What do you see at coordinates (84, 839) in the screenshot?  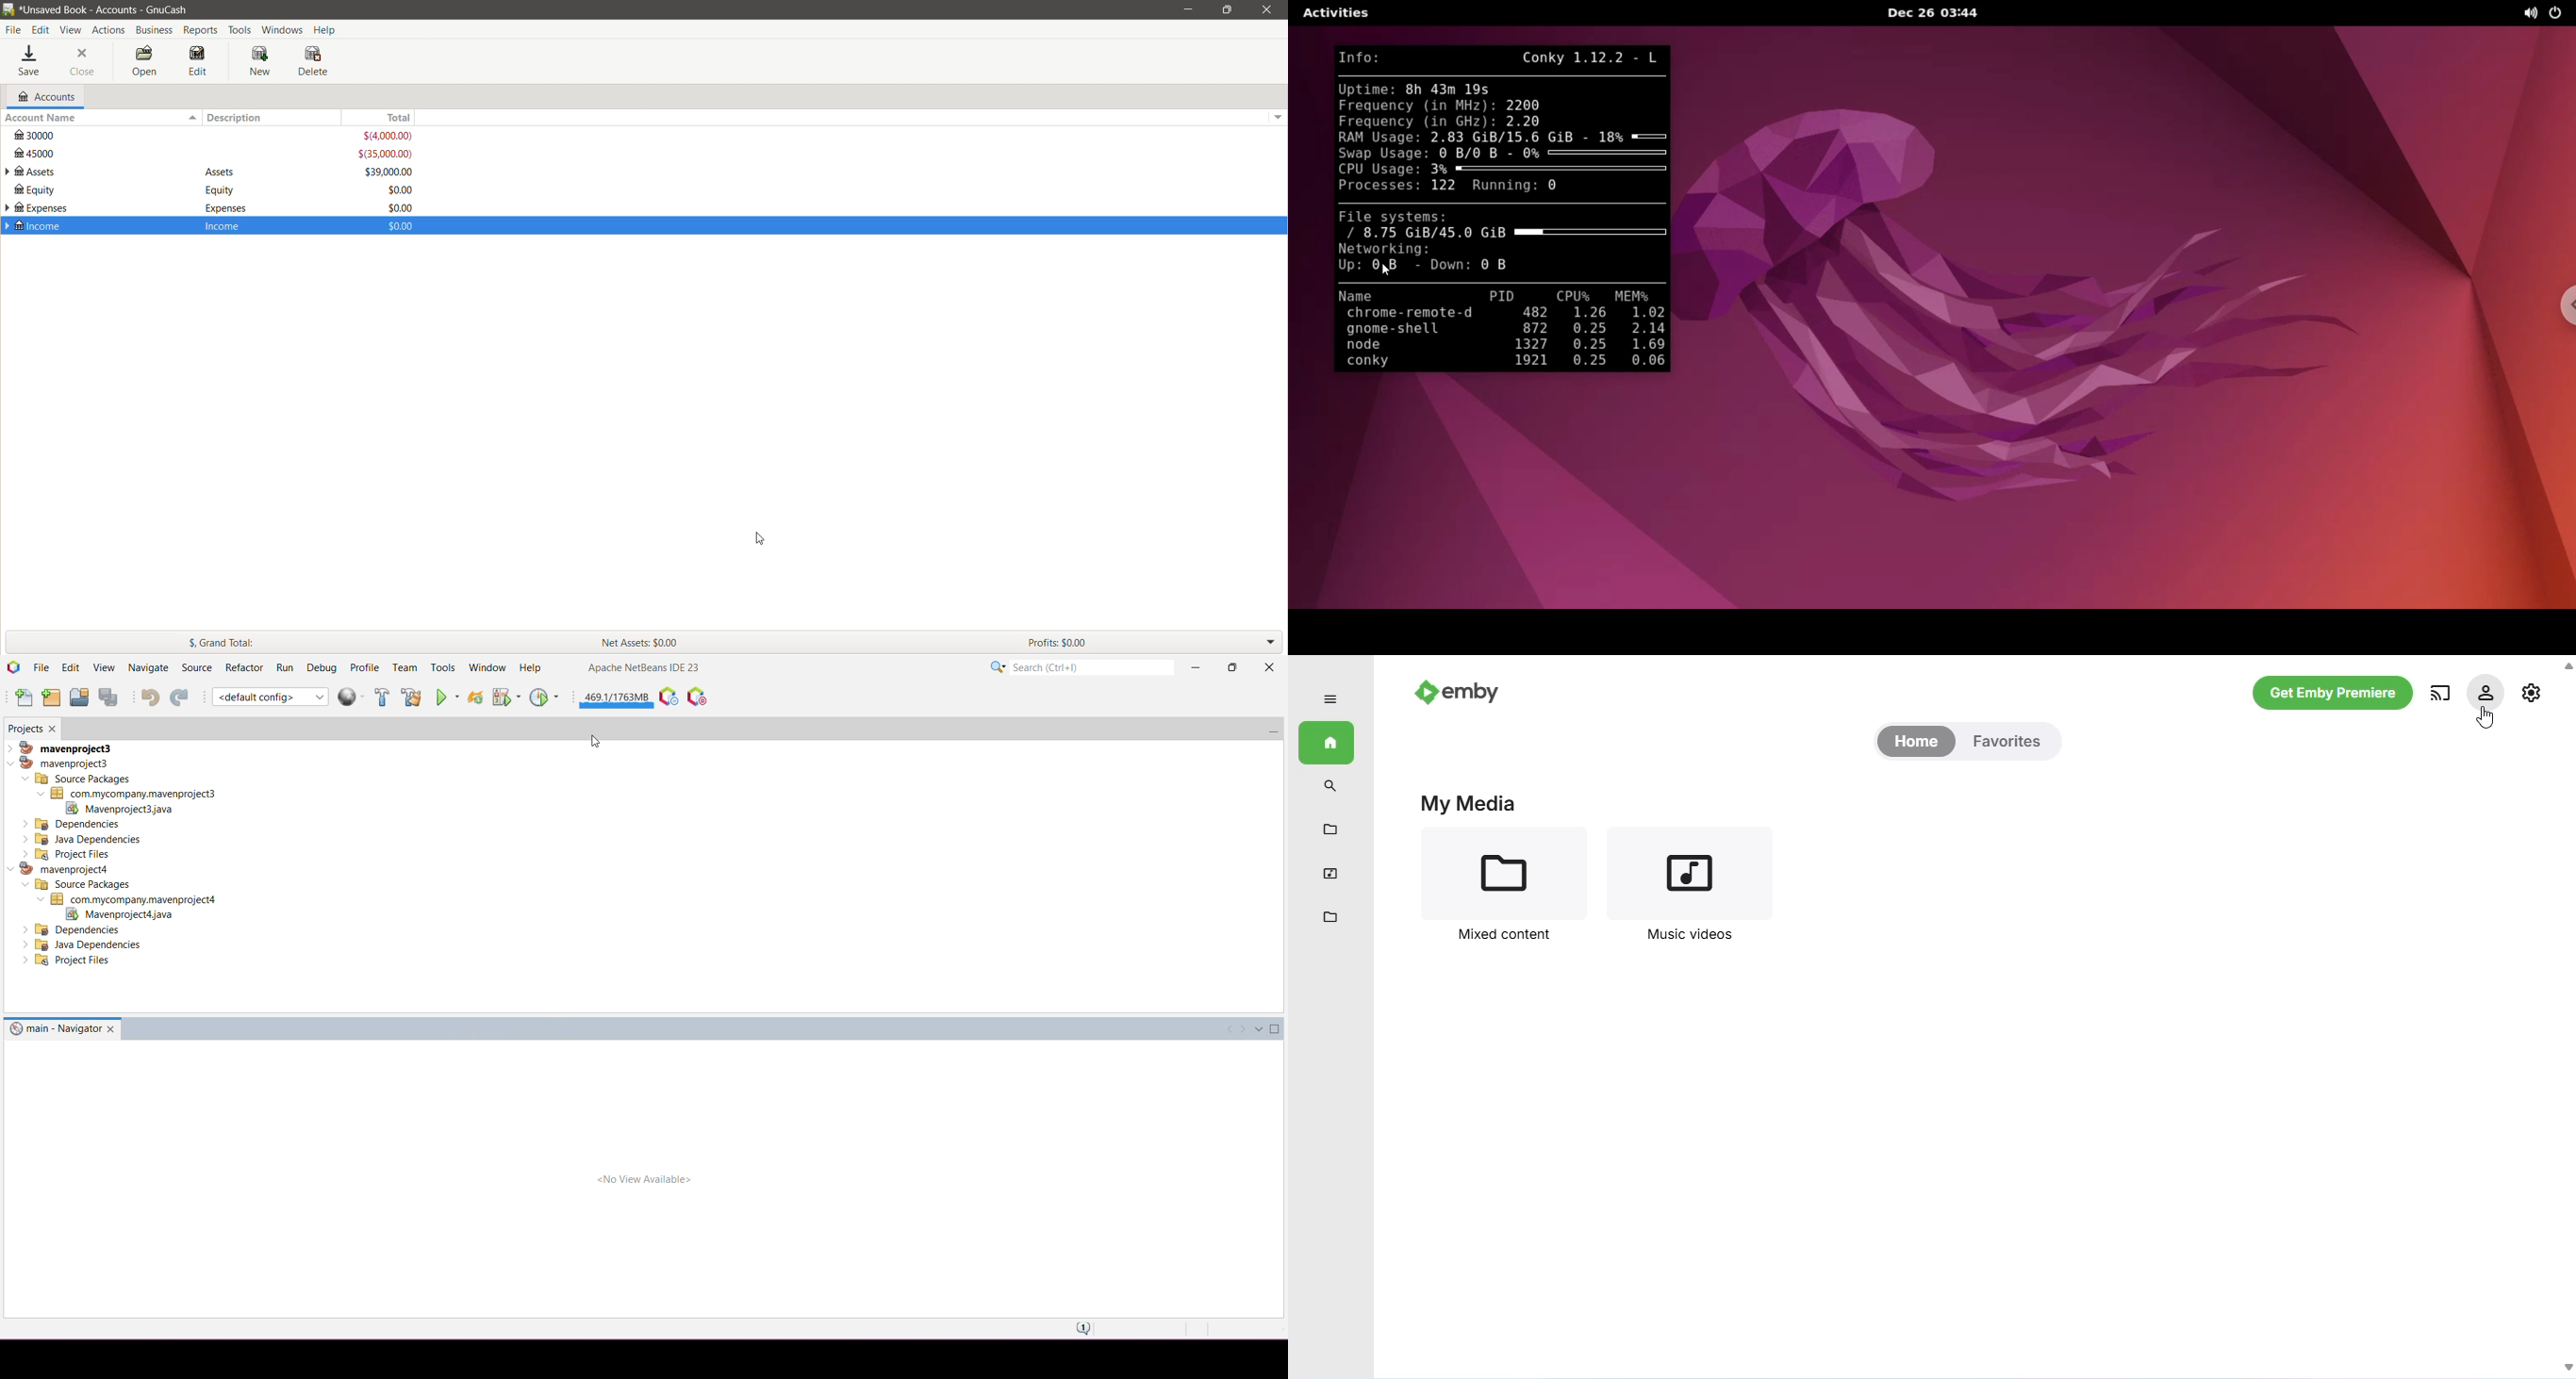 I see `Java Dependencies` at bounding box center [84, 839].